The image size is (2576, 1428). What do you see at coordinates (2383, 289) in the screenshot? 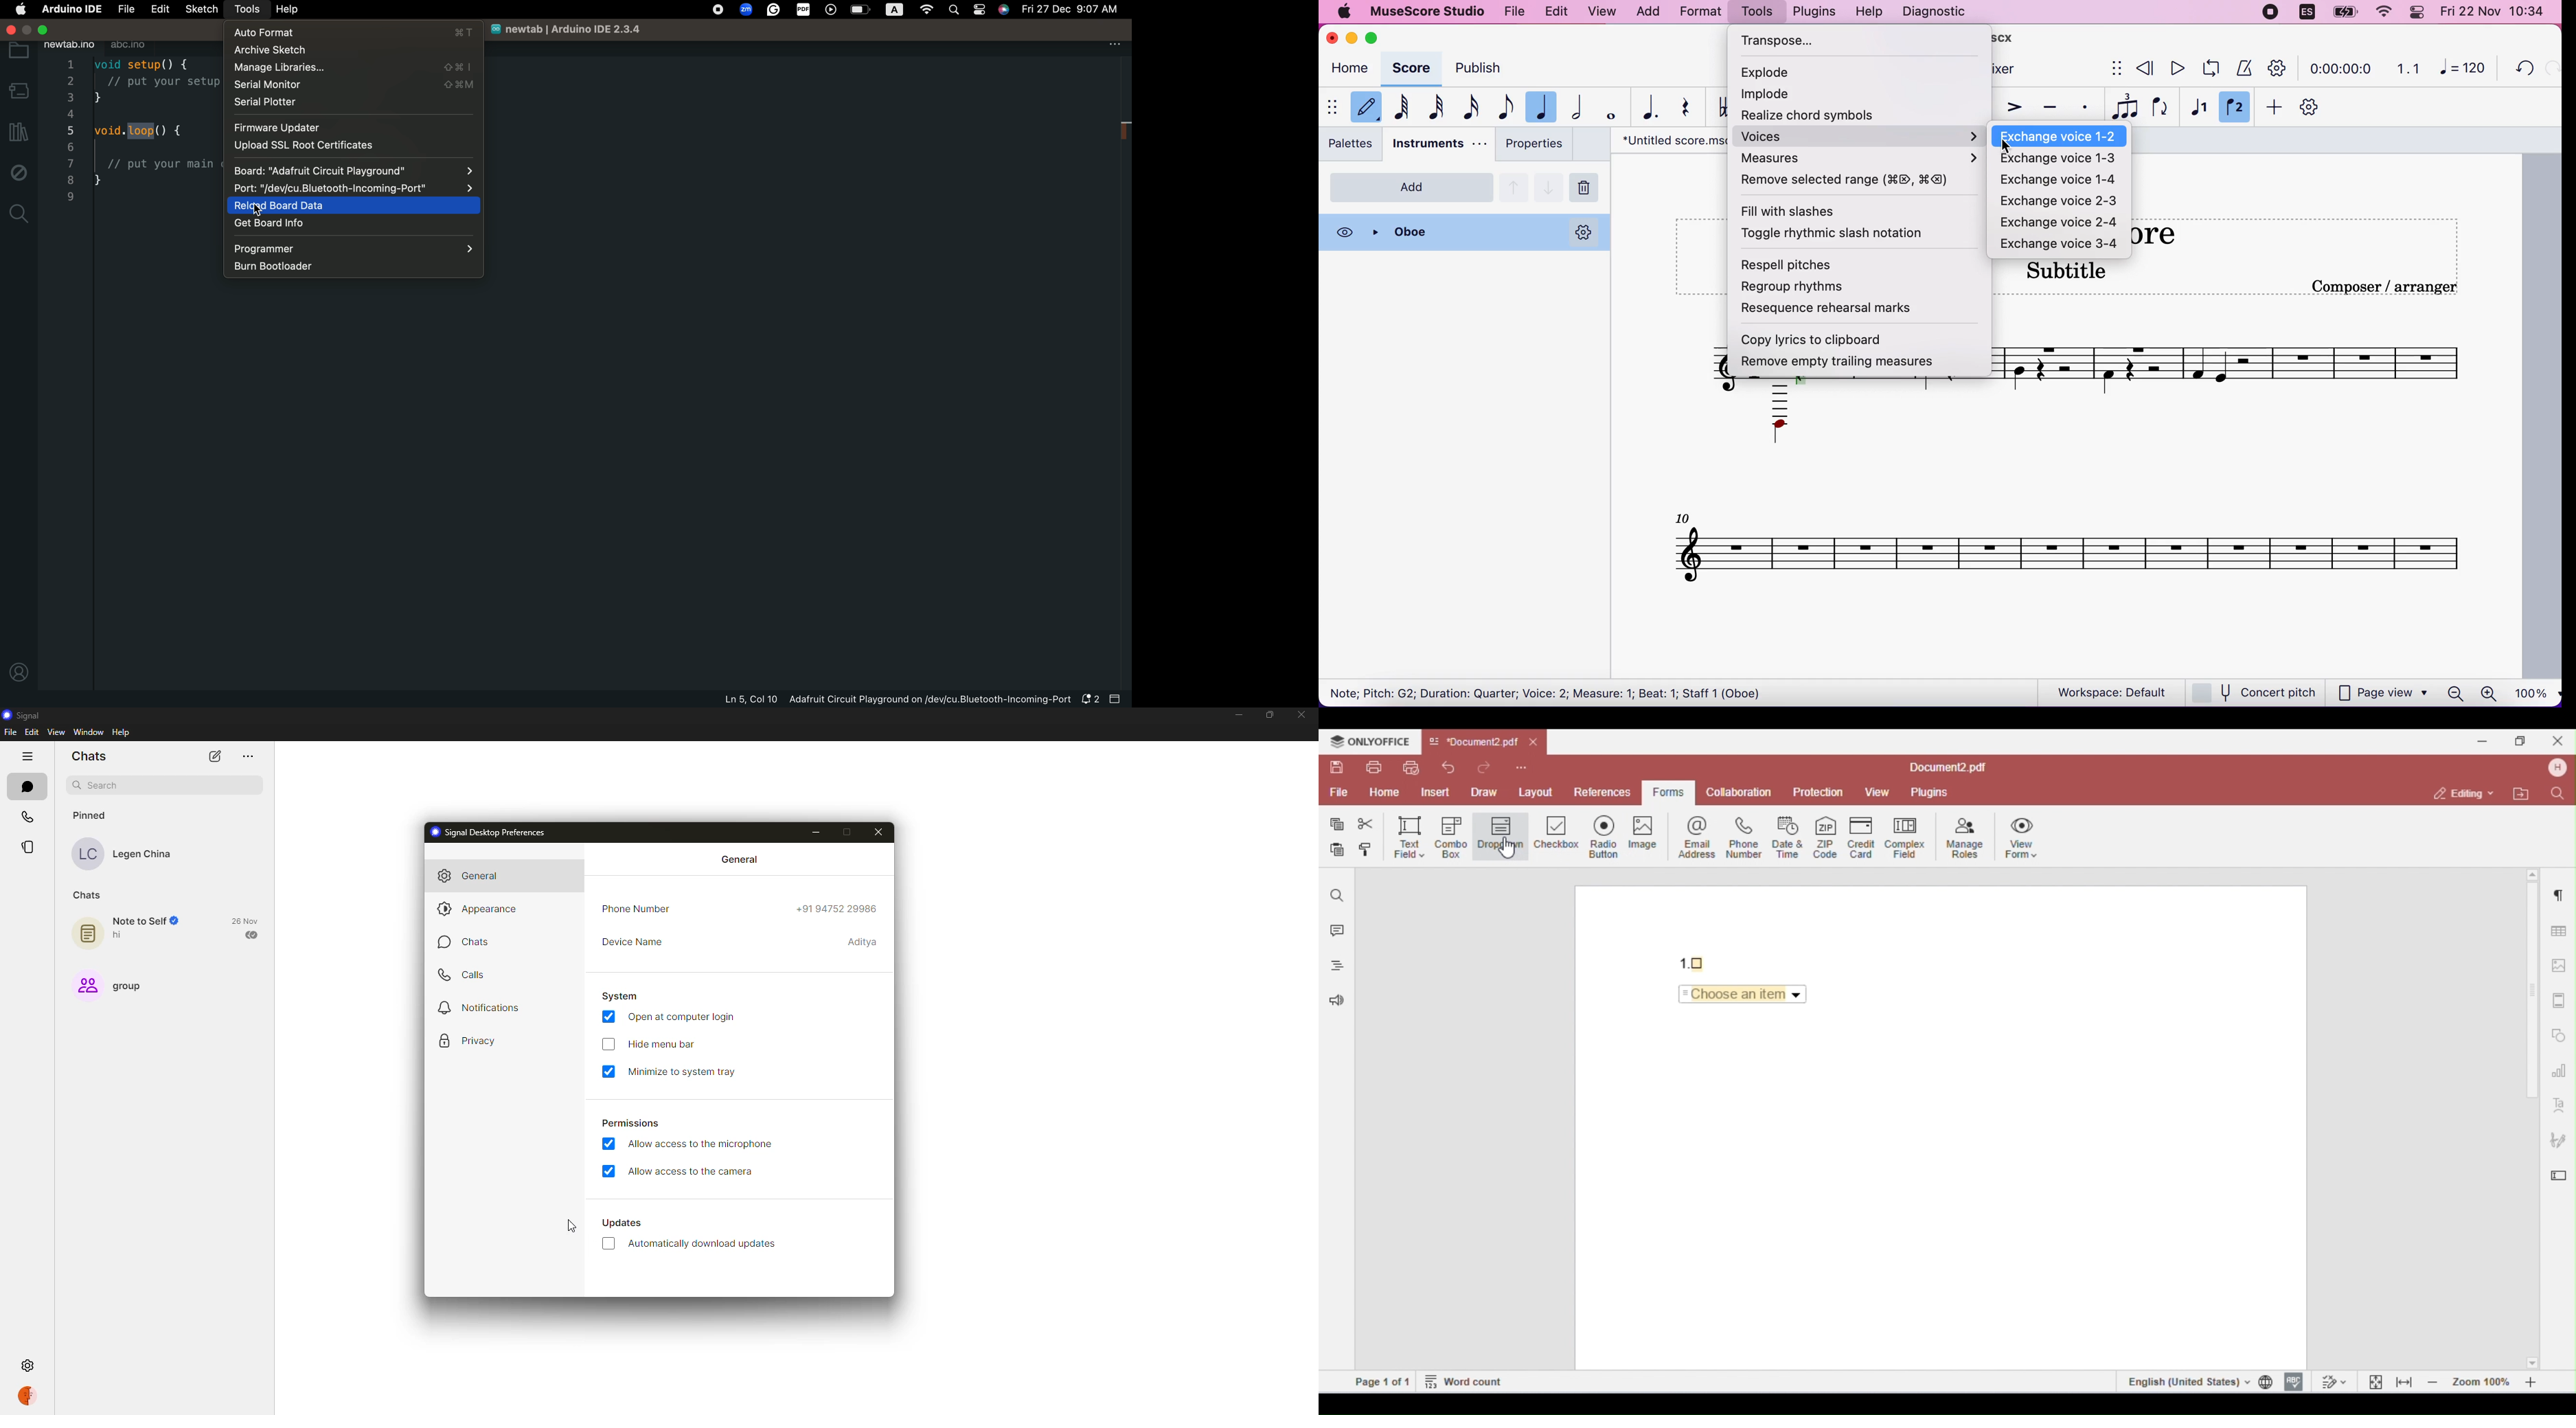
I see `text` at bounding box center [2383, 289].